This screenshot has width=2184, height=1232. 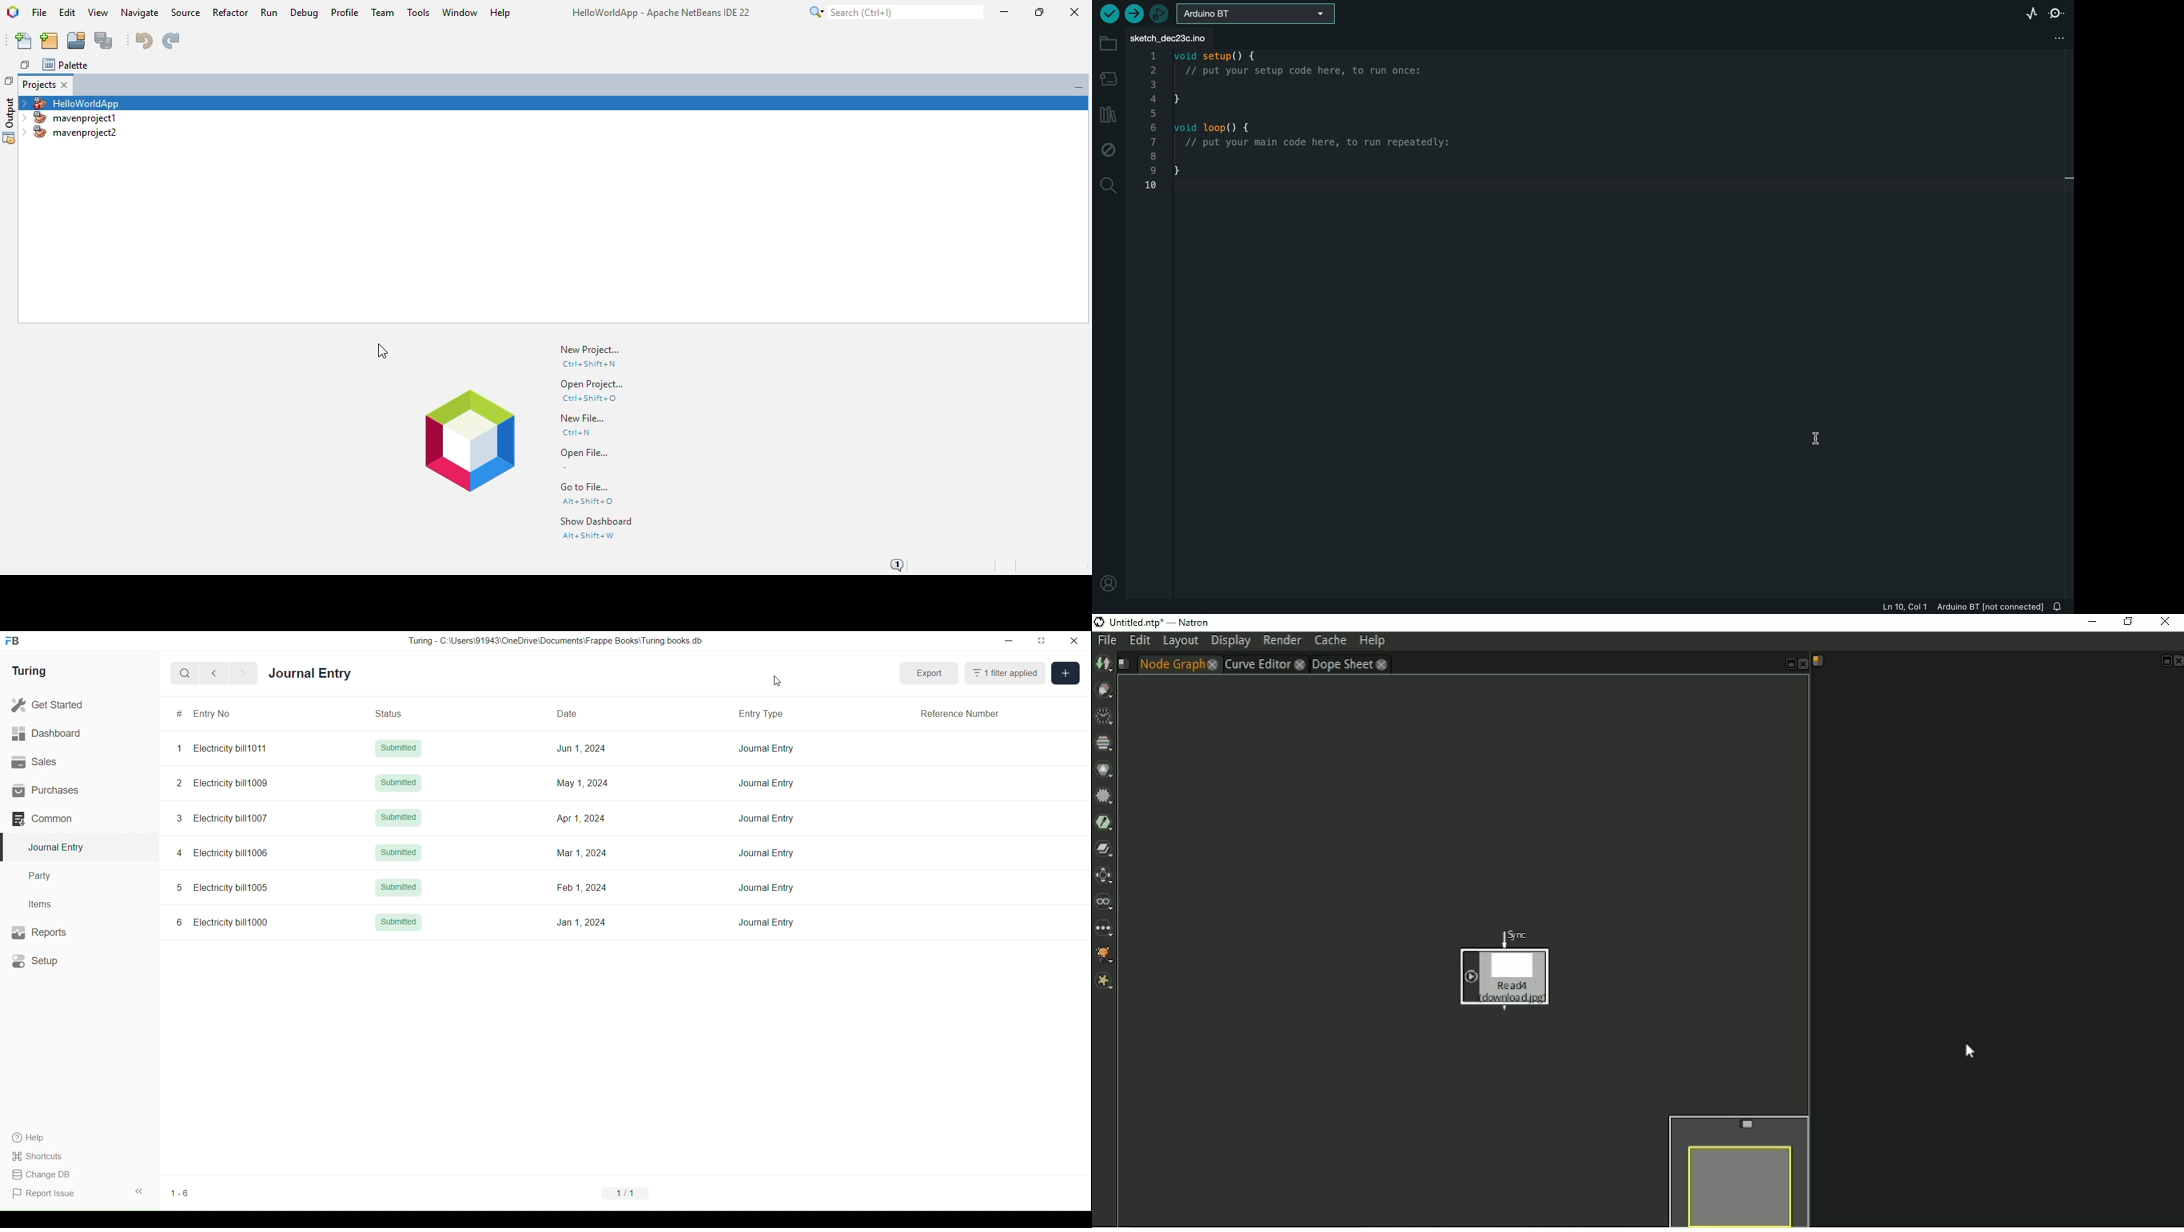 What do you see at coordinates (182, 1193) in the screenshot?
I see `1-10` at bounding box center [182, 1193].